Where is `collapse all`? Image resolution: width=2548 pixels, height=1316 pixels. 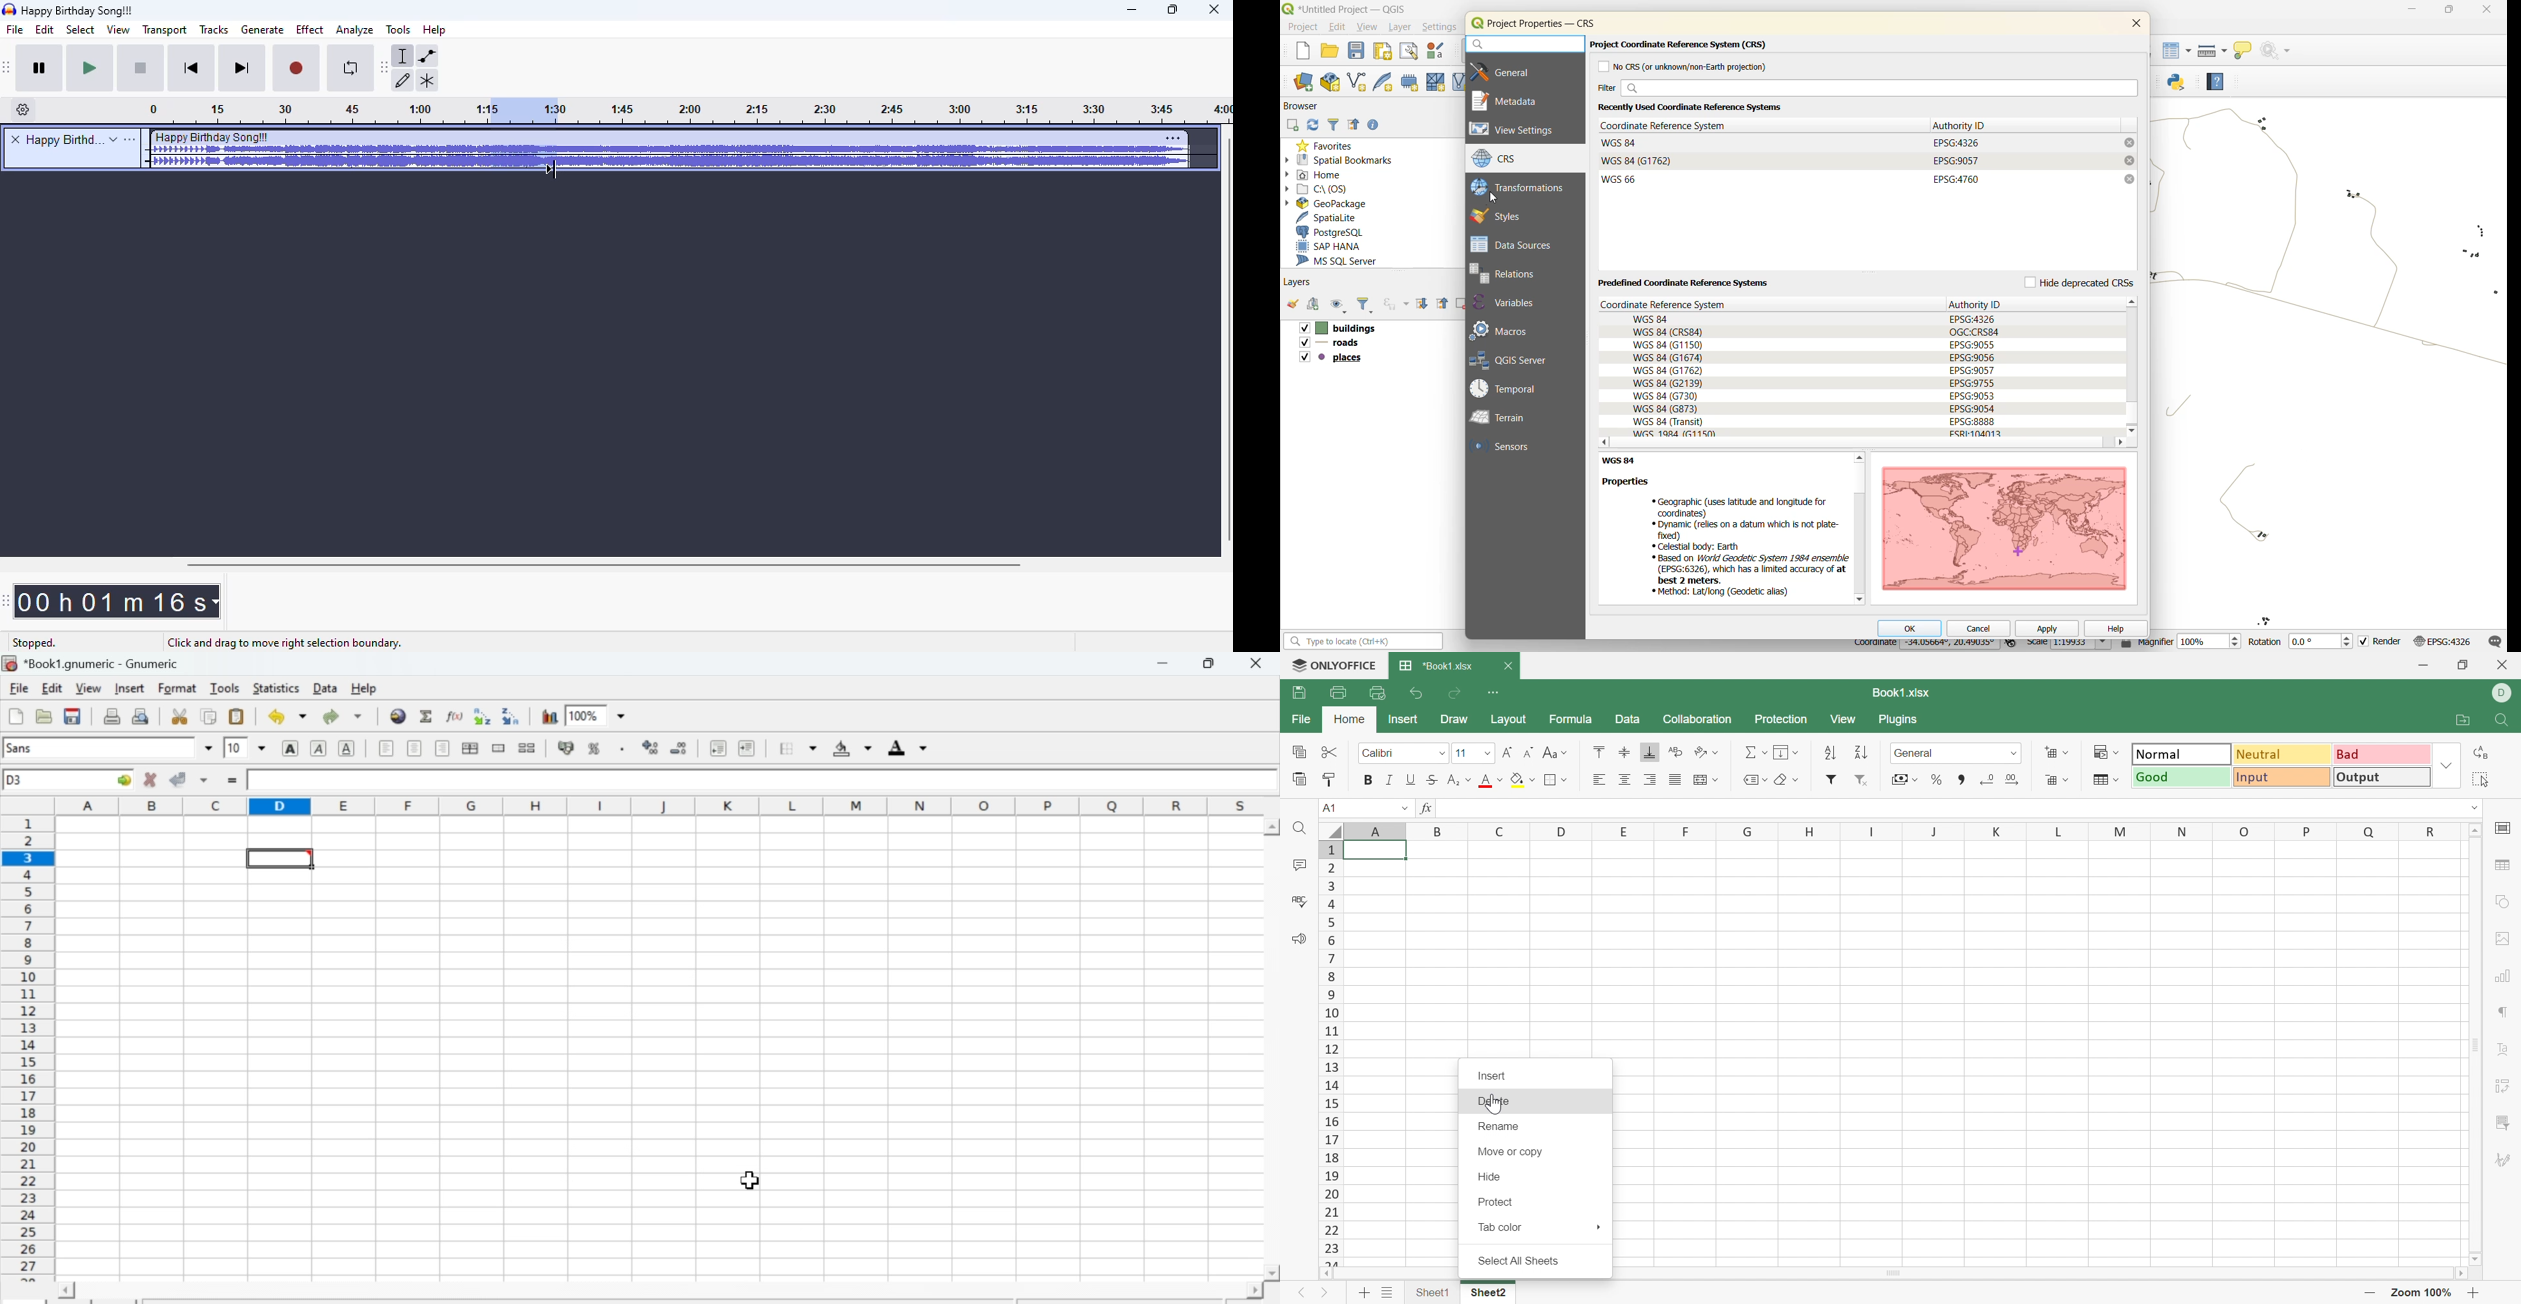
collapse all is located at coordinates (1442, 304).